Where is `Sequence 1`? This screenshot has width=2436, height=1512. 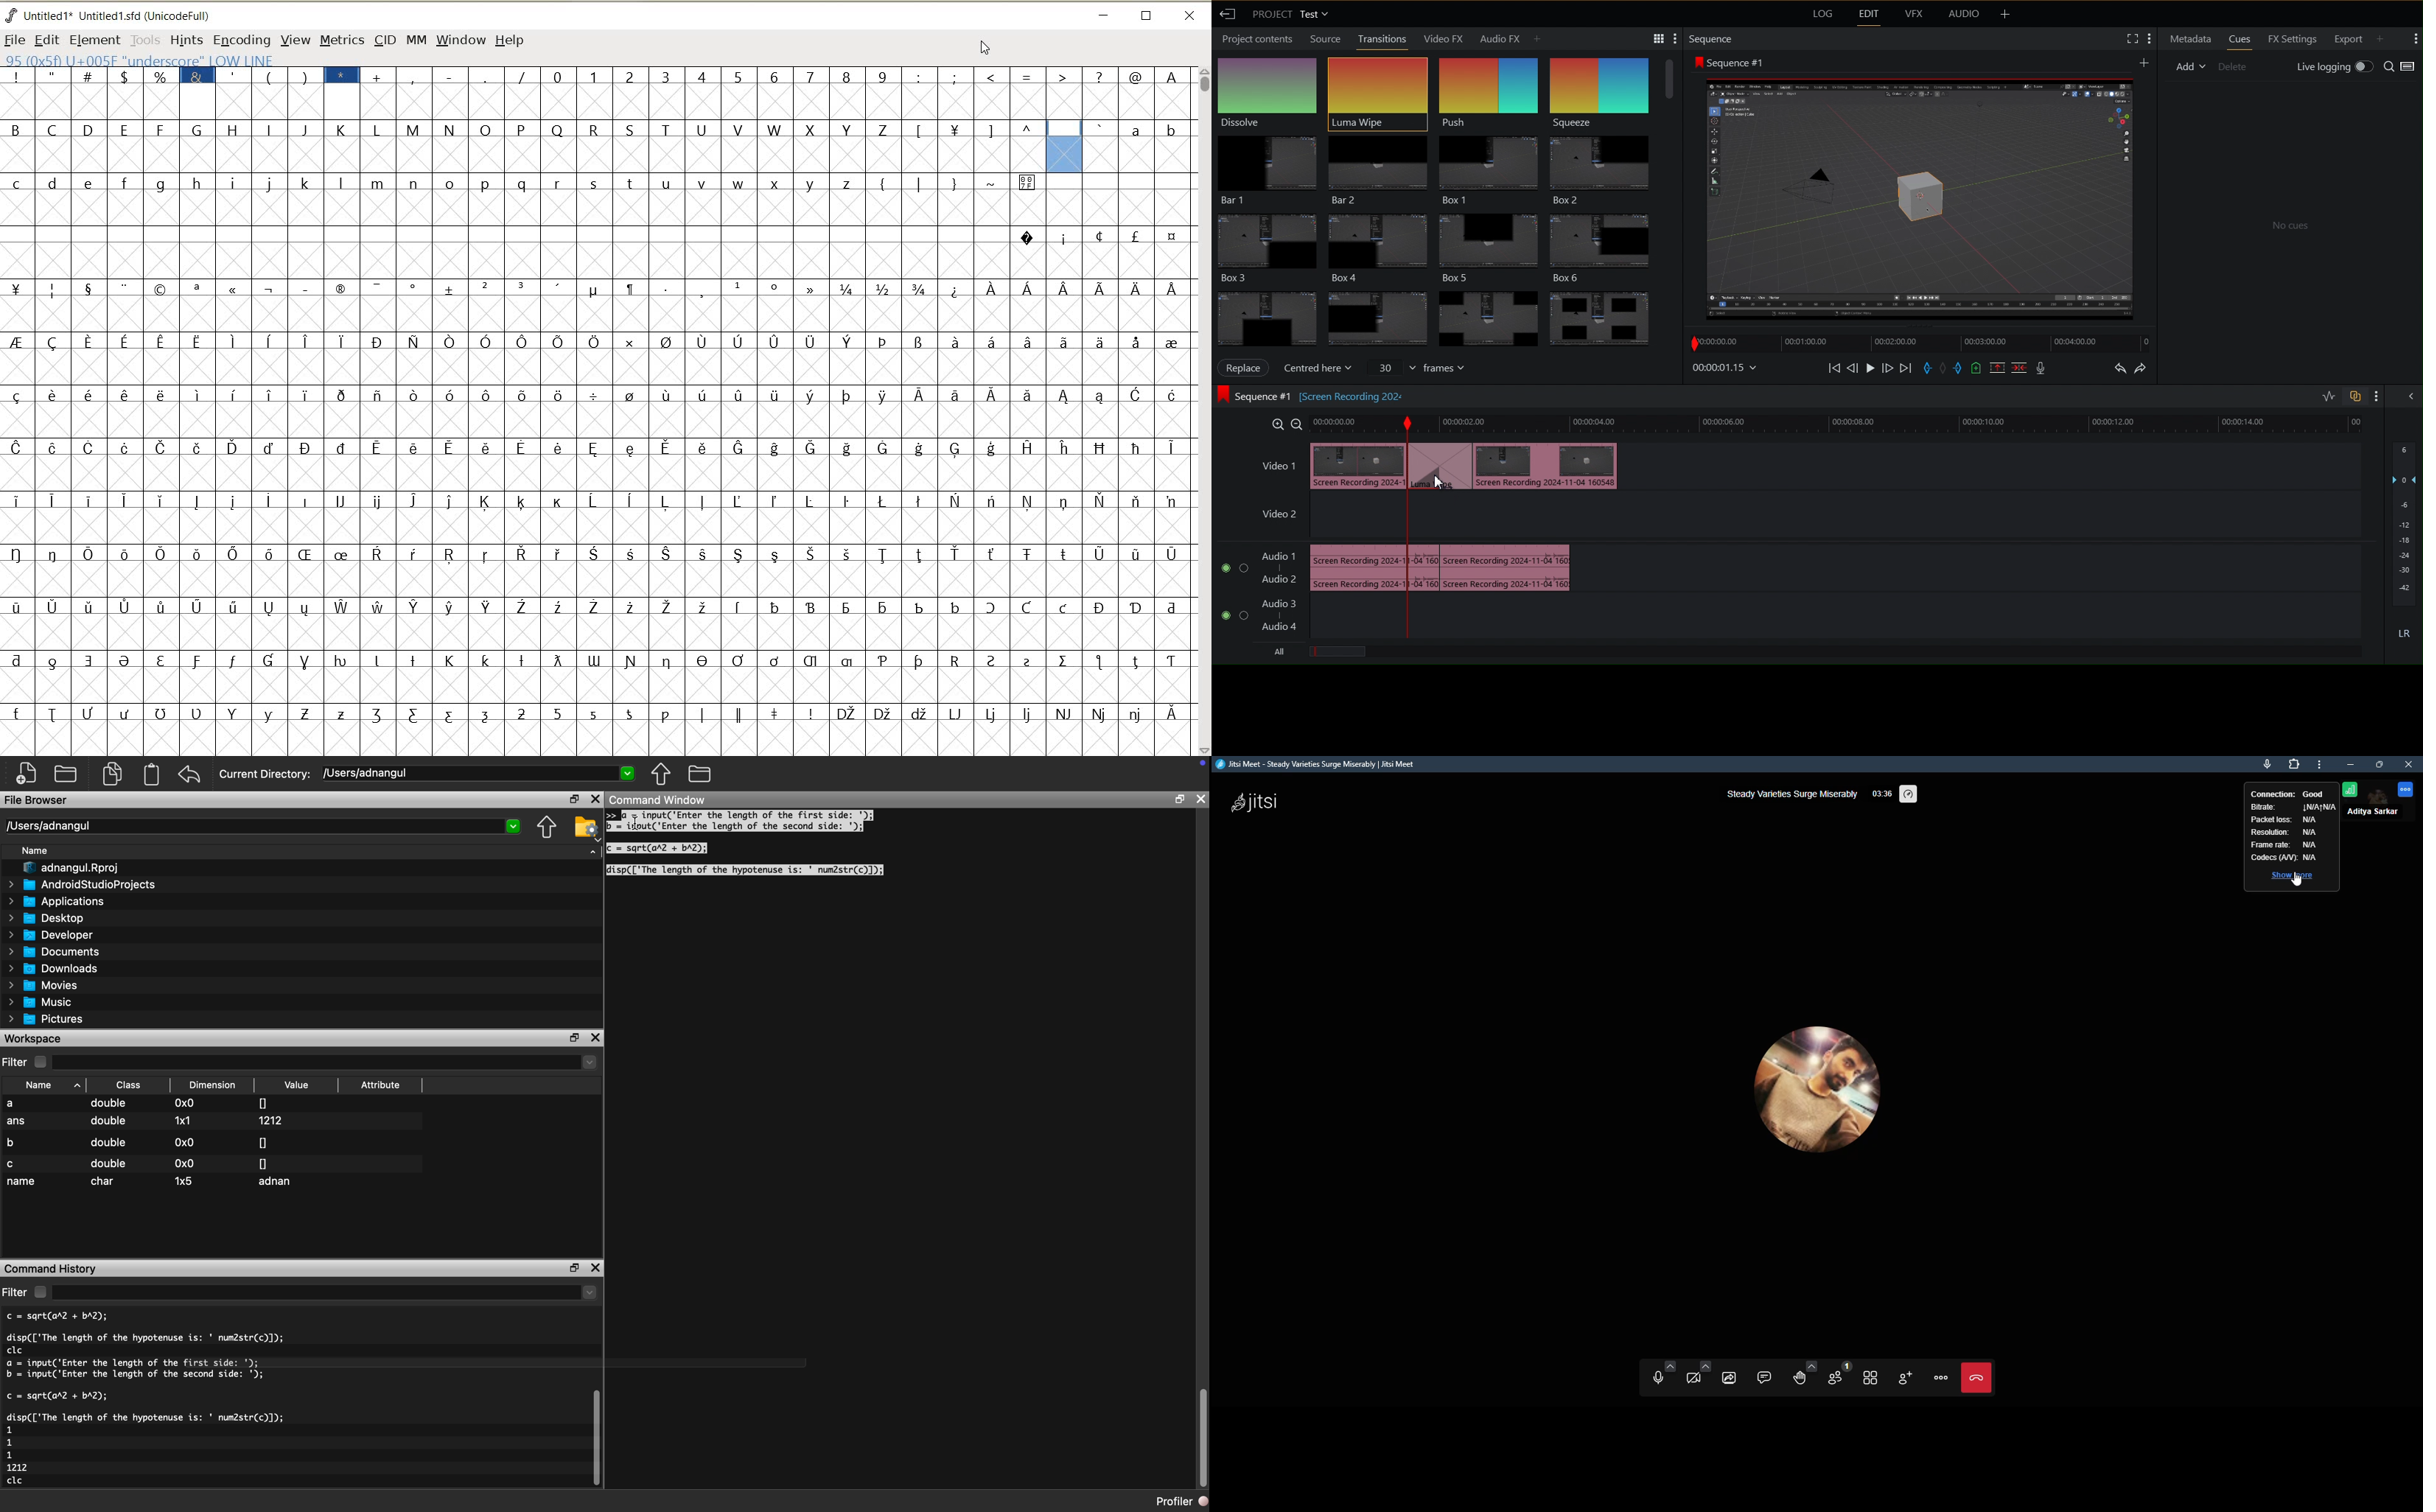
Sequence 1 is located at coordinates (1728, 61).